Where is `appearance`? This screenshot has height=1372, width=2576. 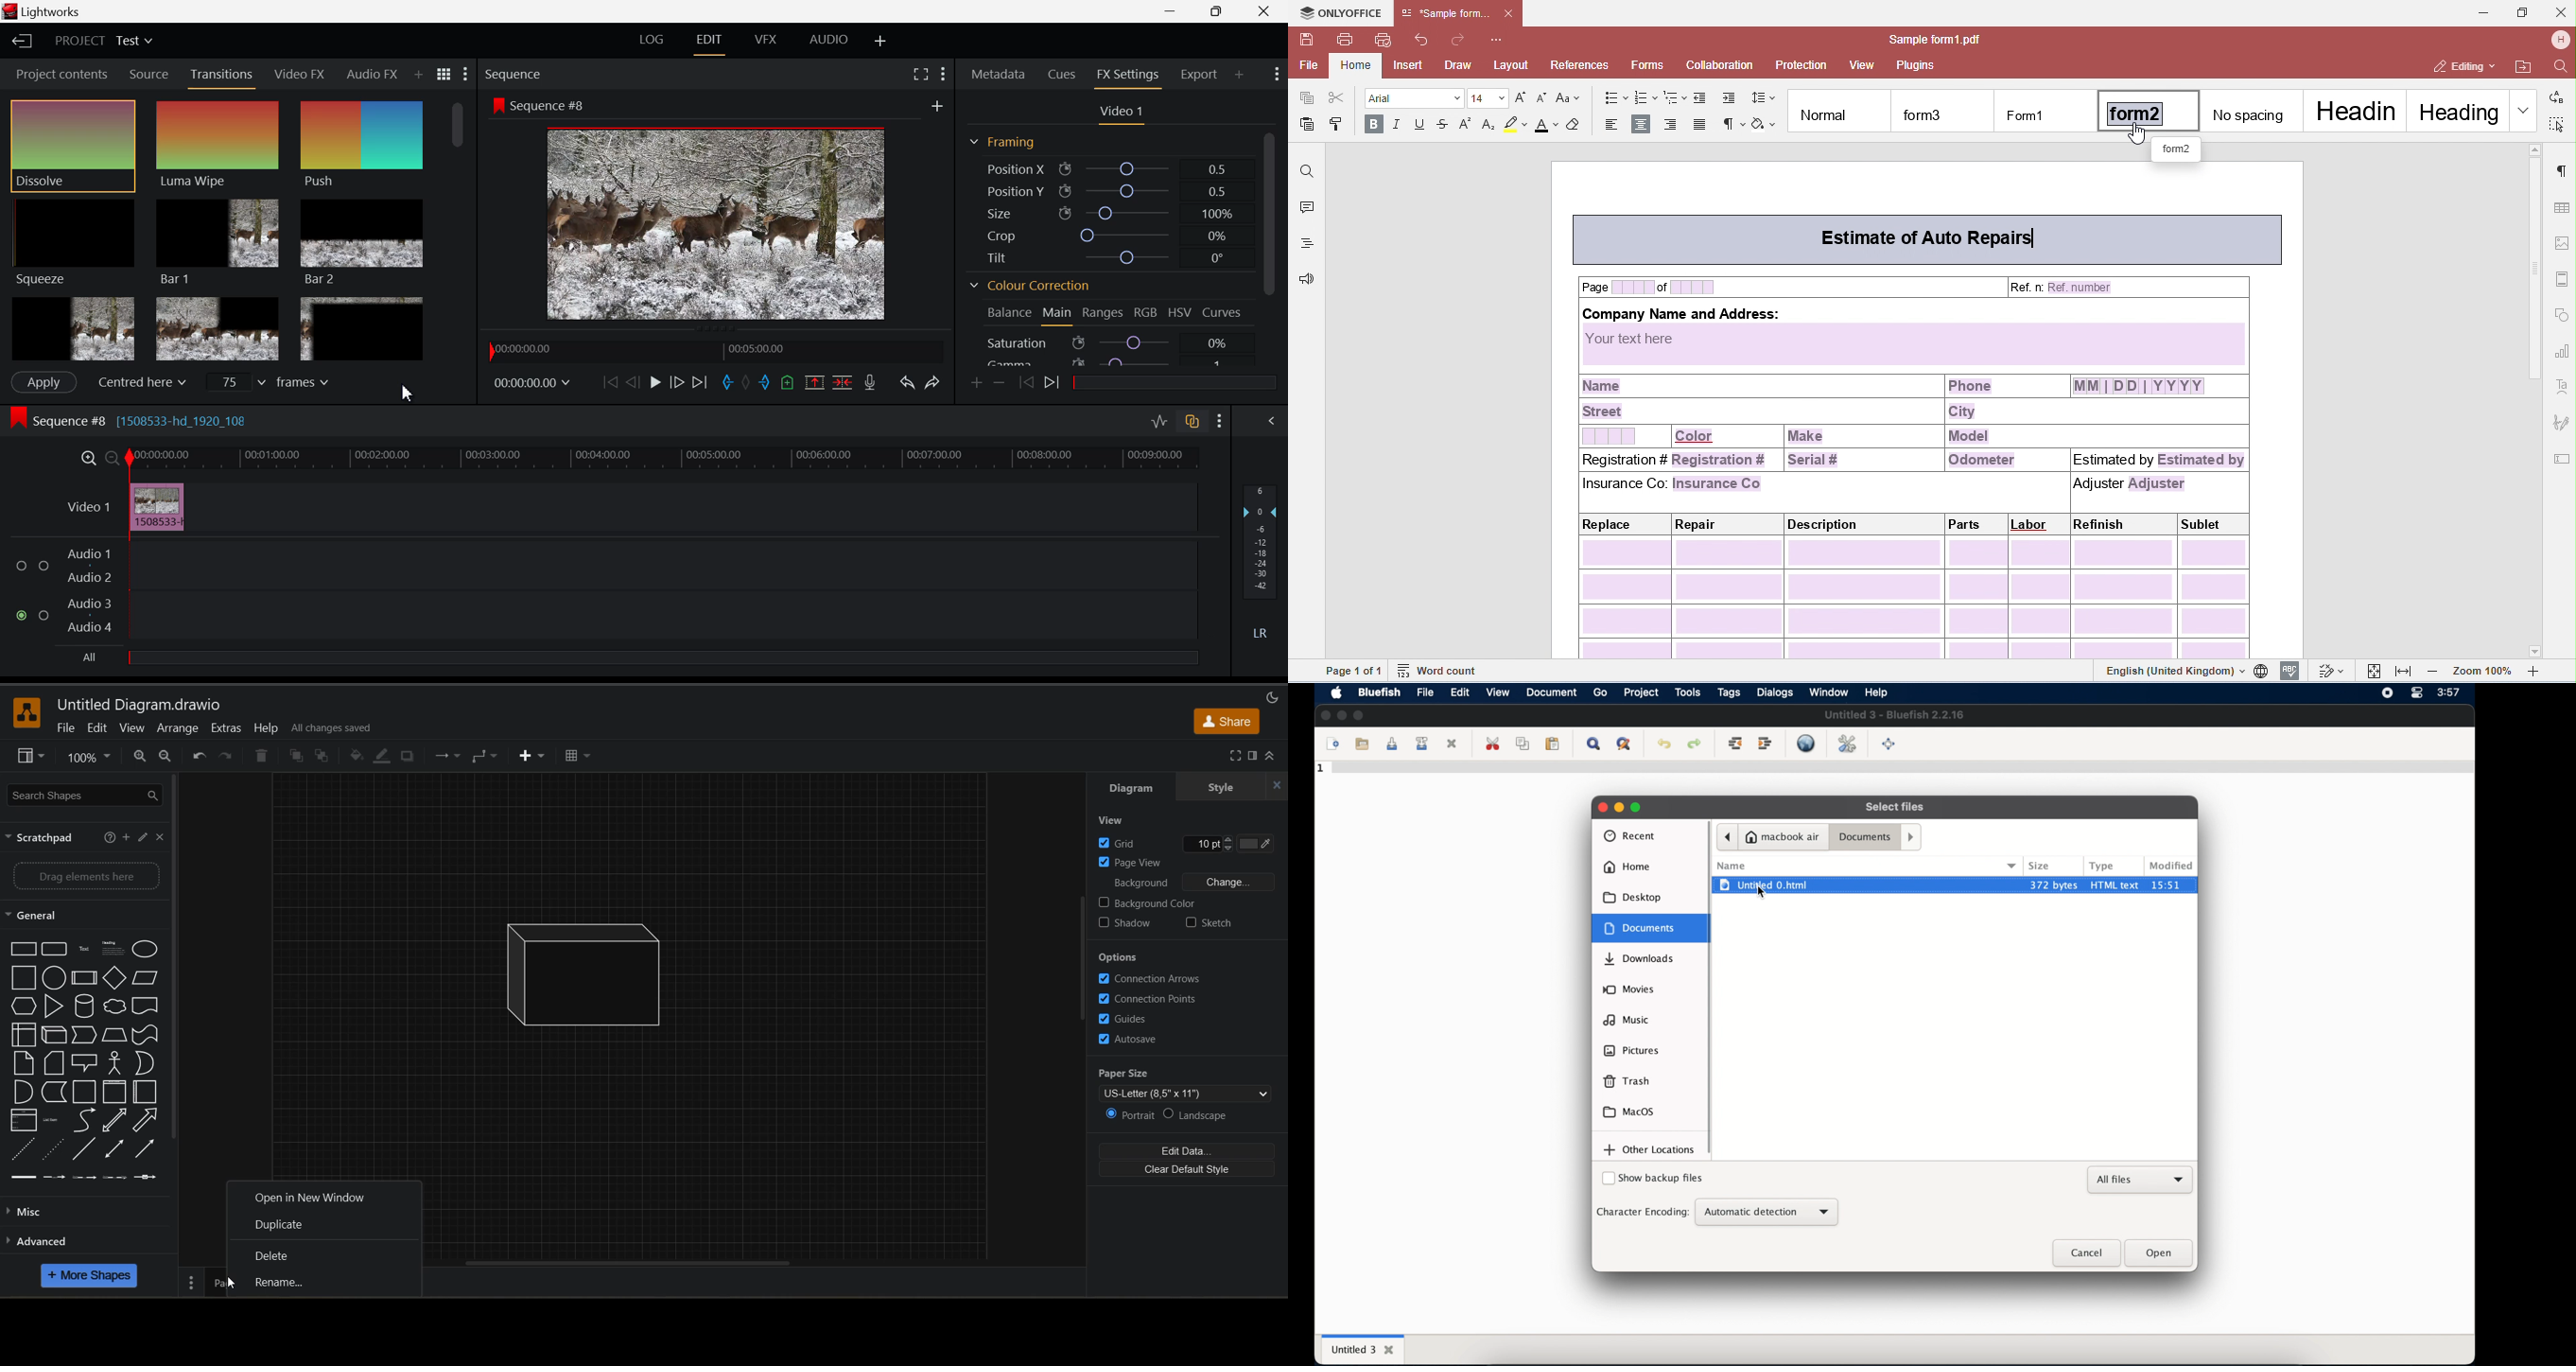 appearance is located at coordinates (1272, 698).